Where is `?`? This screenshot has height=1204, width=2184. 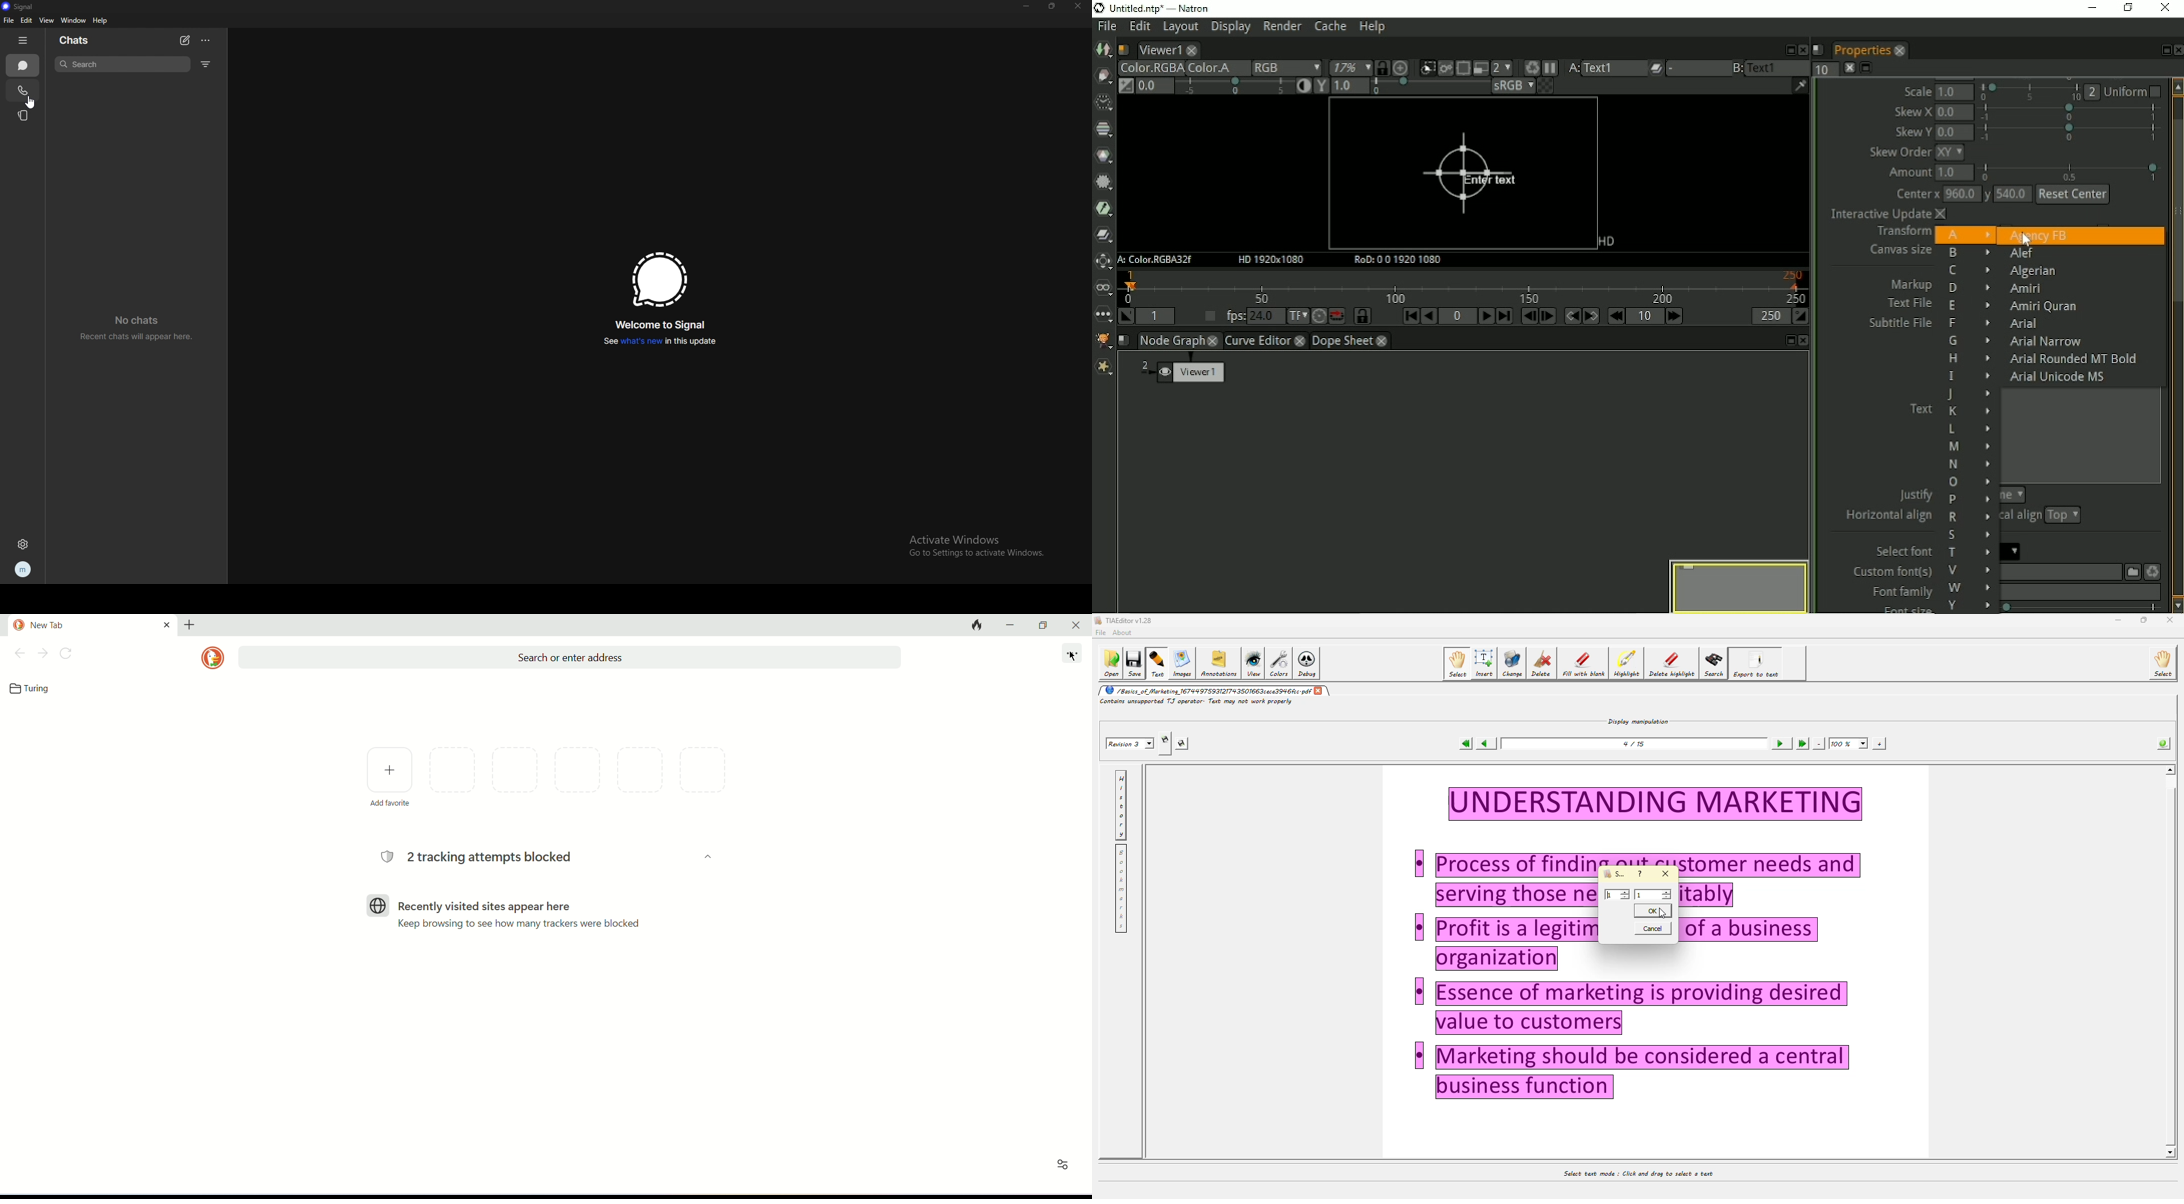 ? is located at coordinates (1639, 873).